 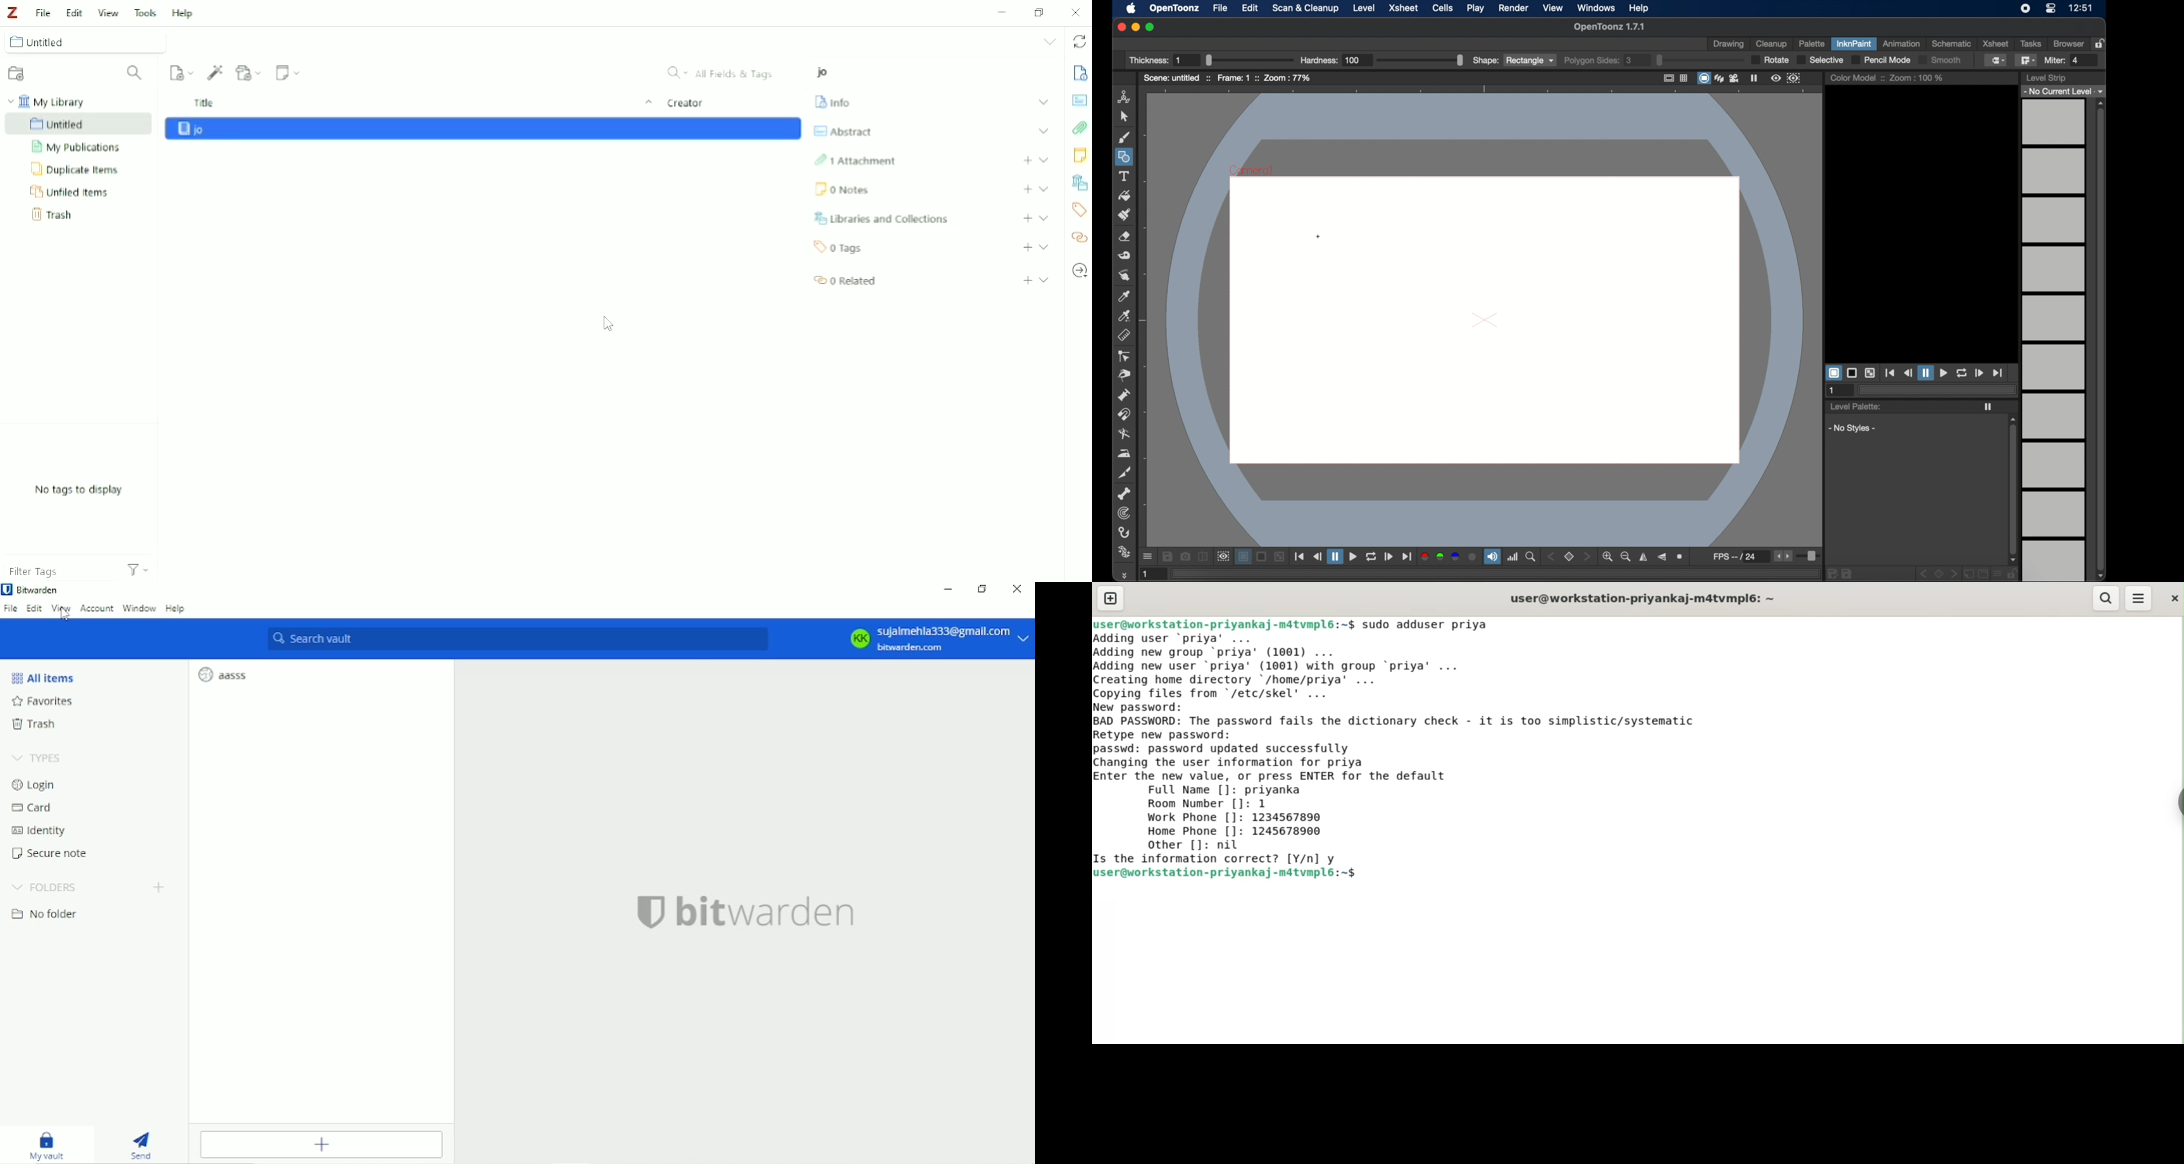 What do you see at coordinates (1040, 13) in the screenshot?
I see `Restore down` at bounding box center [1040, 13].